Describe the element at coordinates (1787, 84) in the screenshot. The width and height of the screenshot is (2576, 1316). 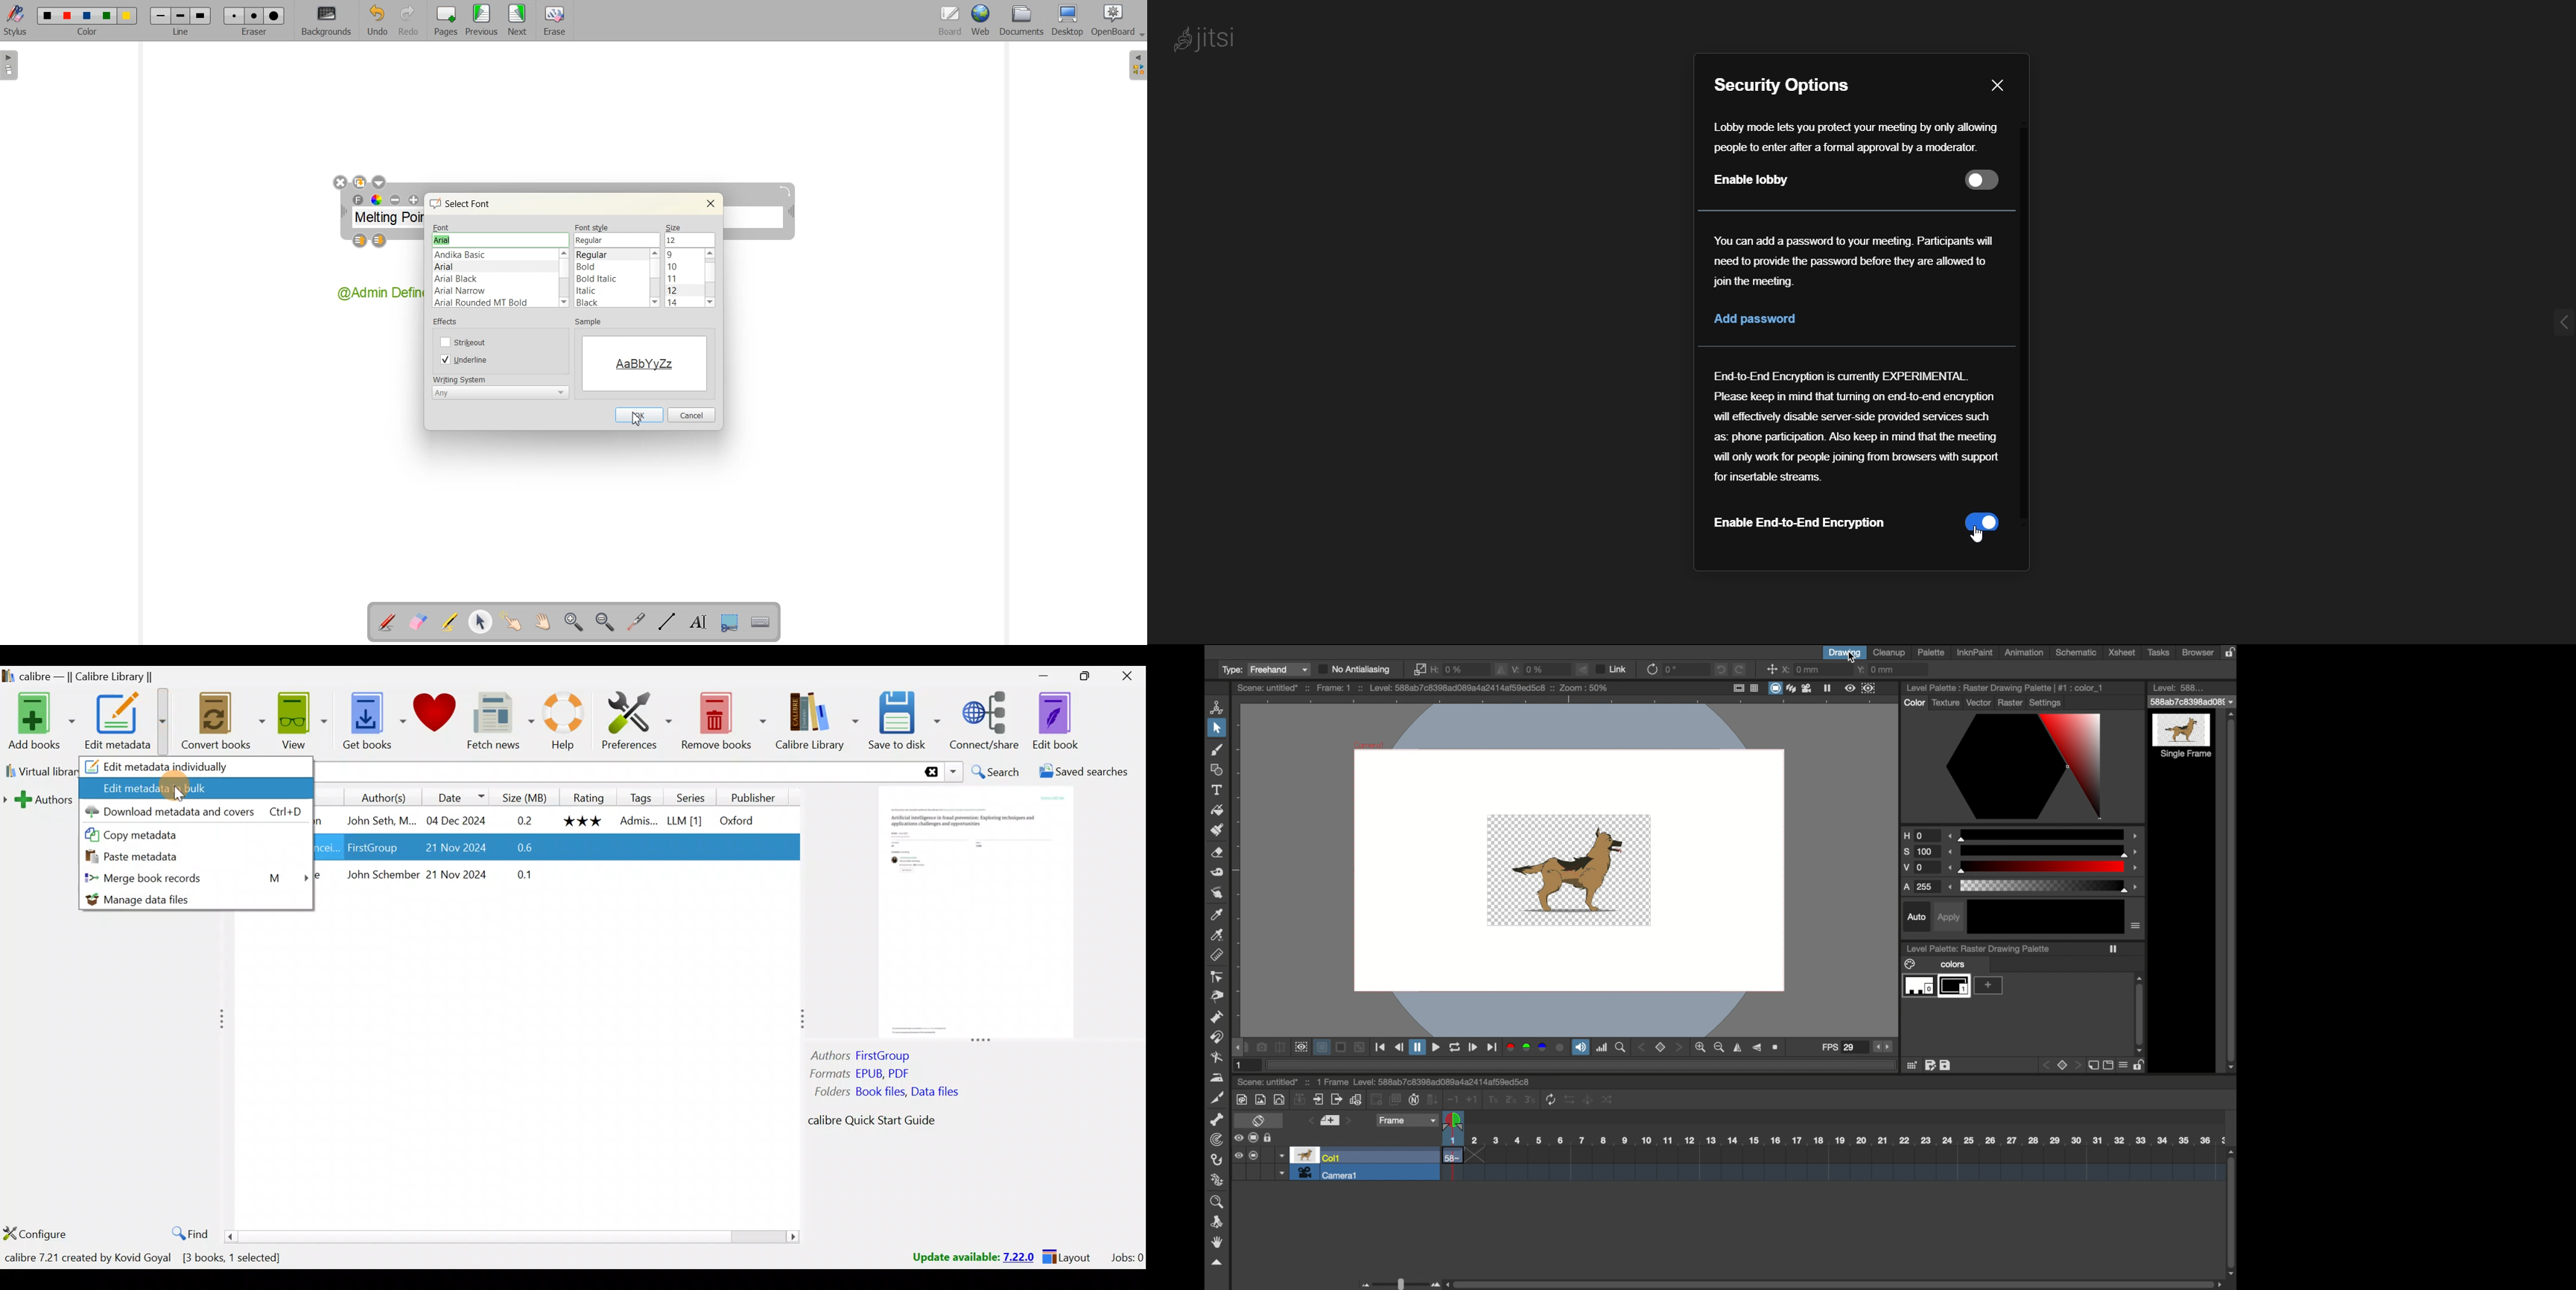
I see `security options` at that location.